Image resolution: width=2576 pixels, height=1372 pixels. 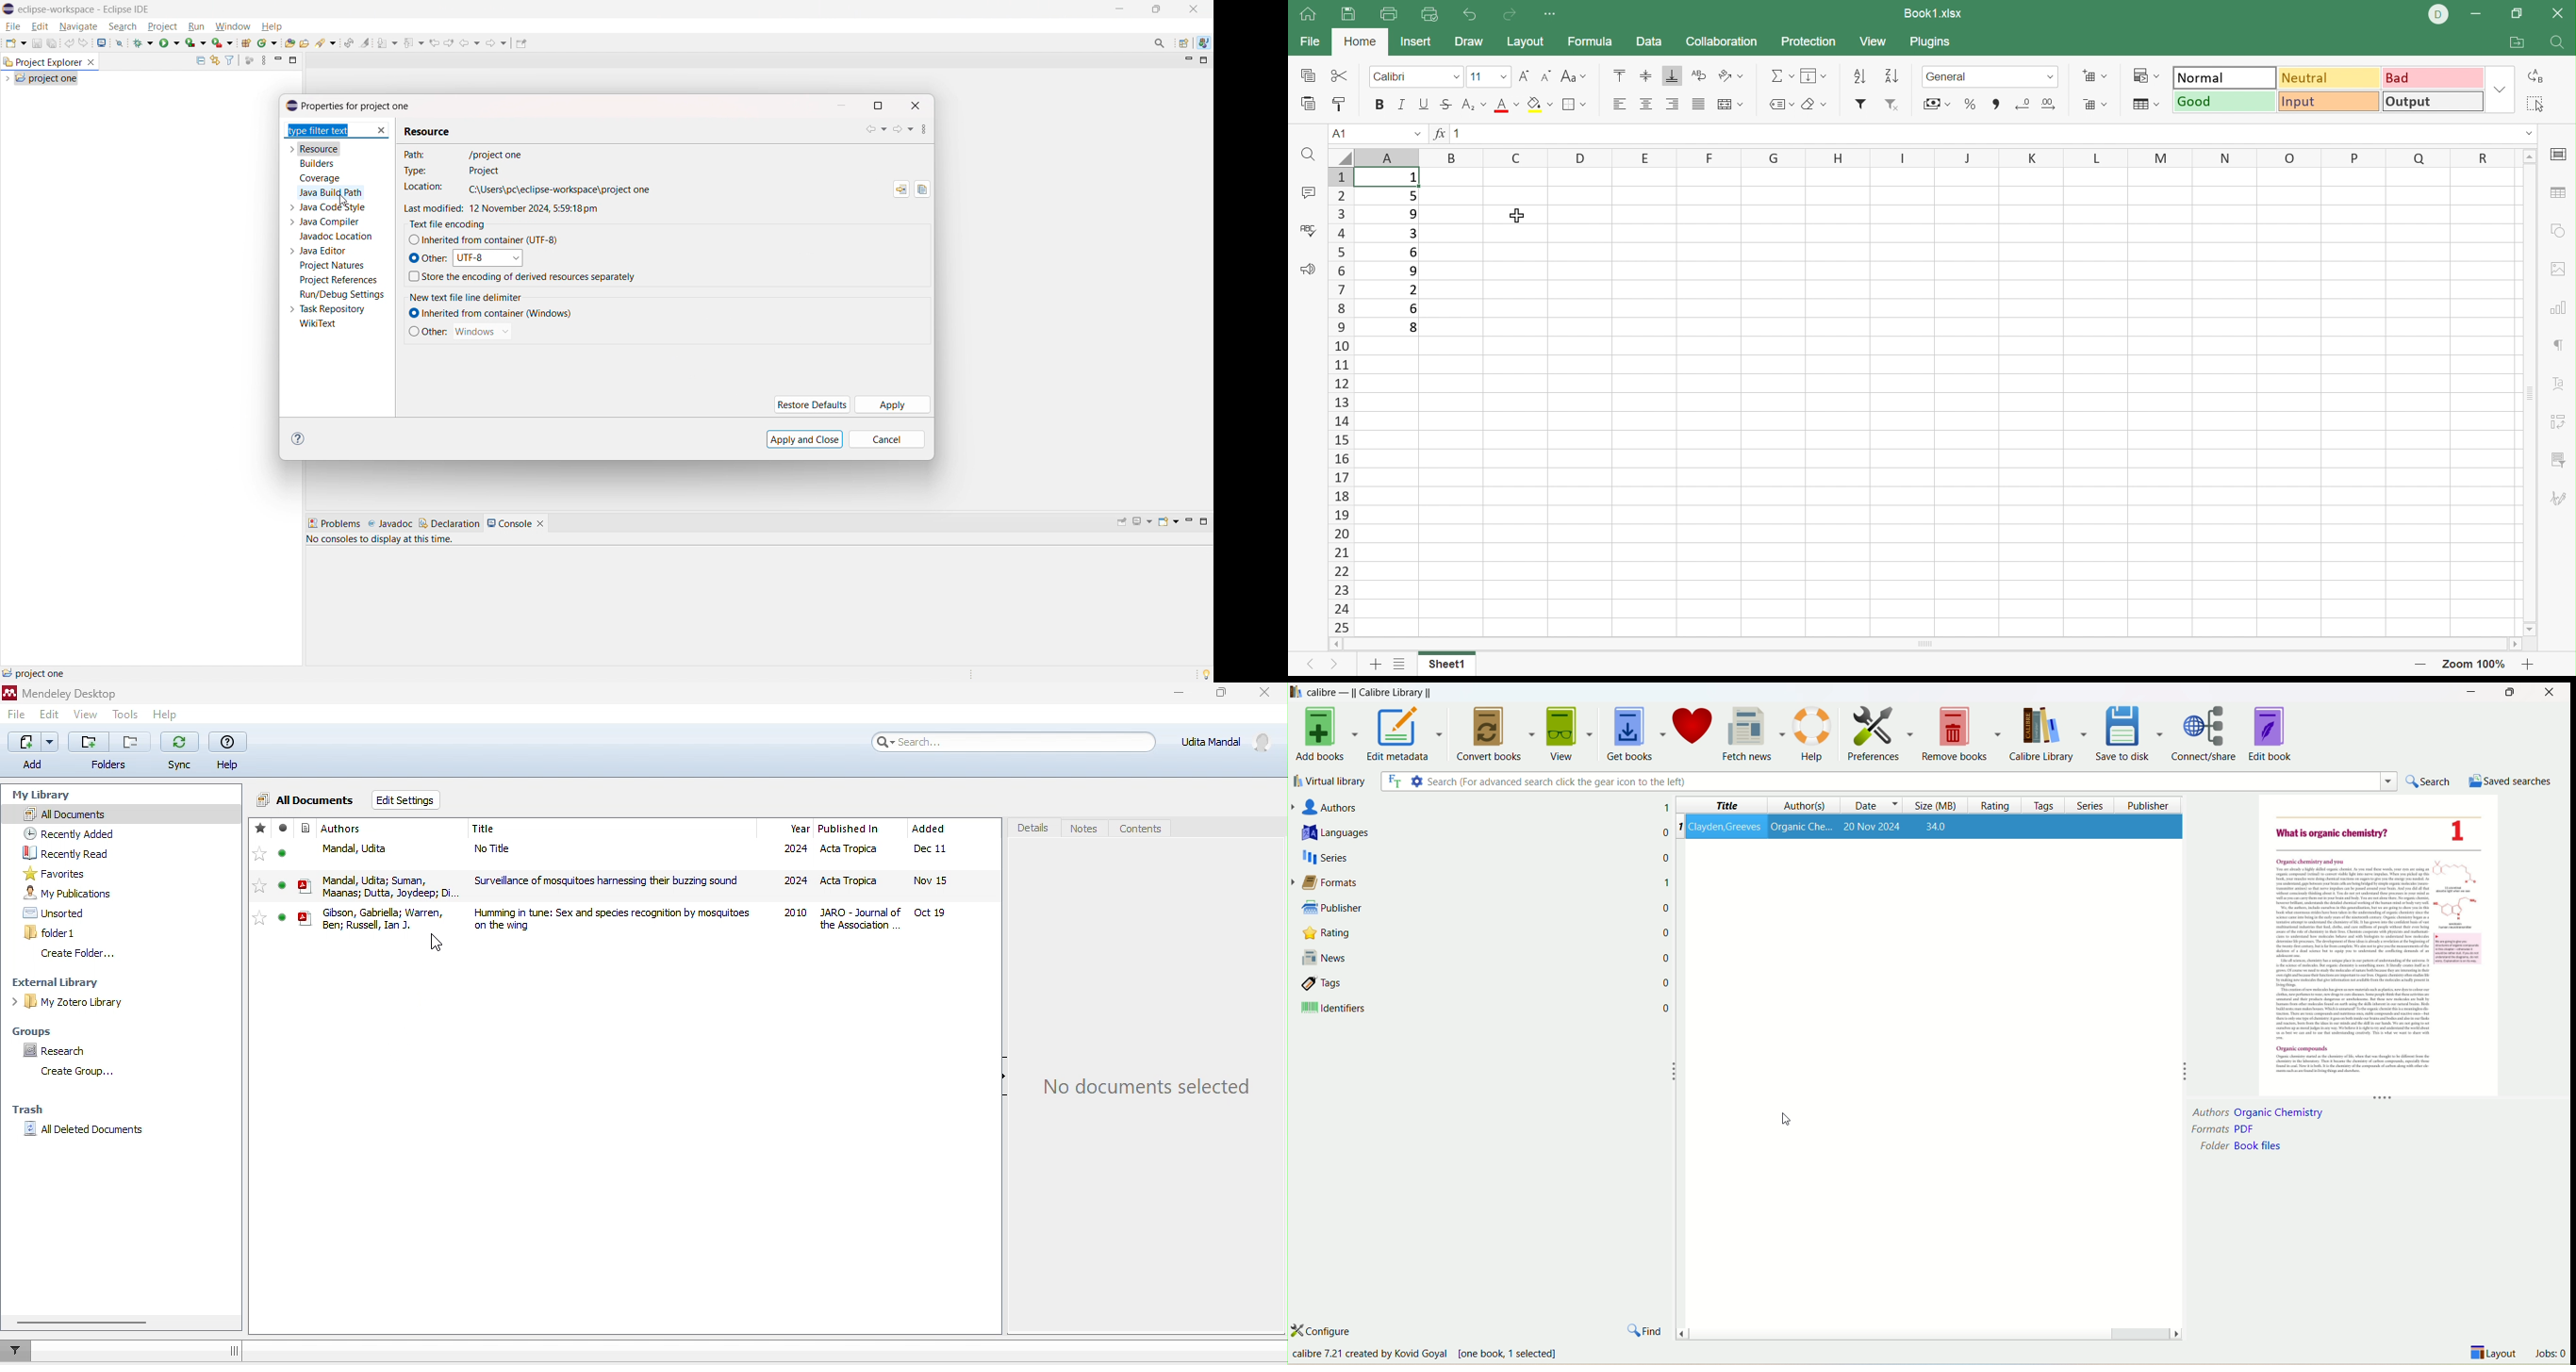 What do you see at coordinates (1415, 234) in the screenshot?
I see `3` at bounding box center [1415, 234].